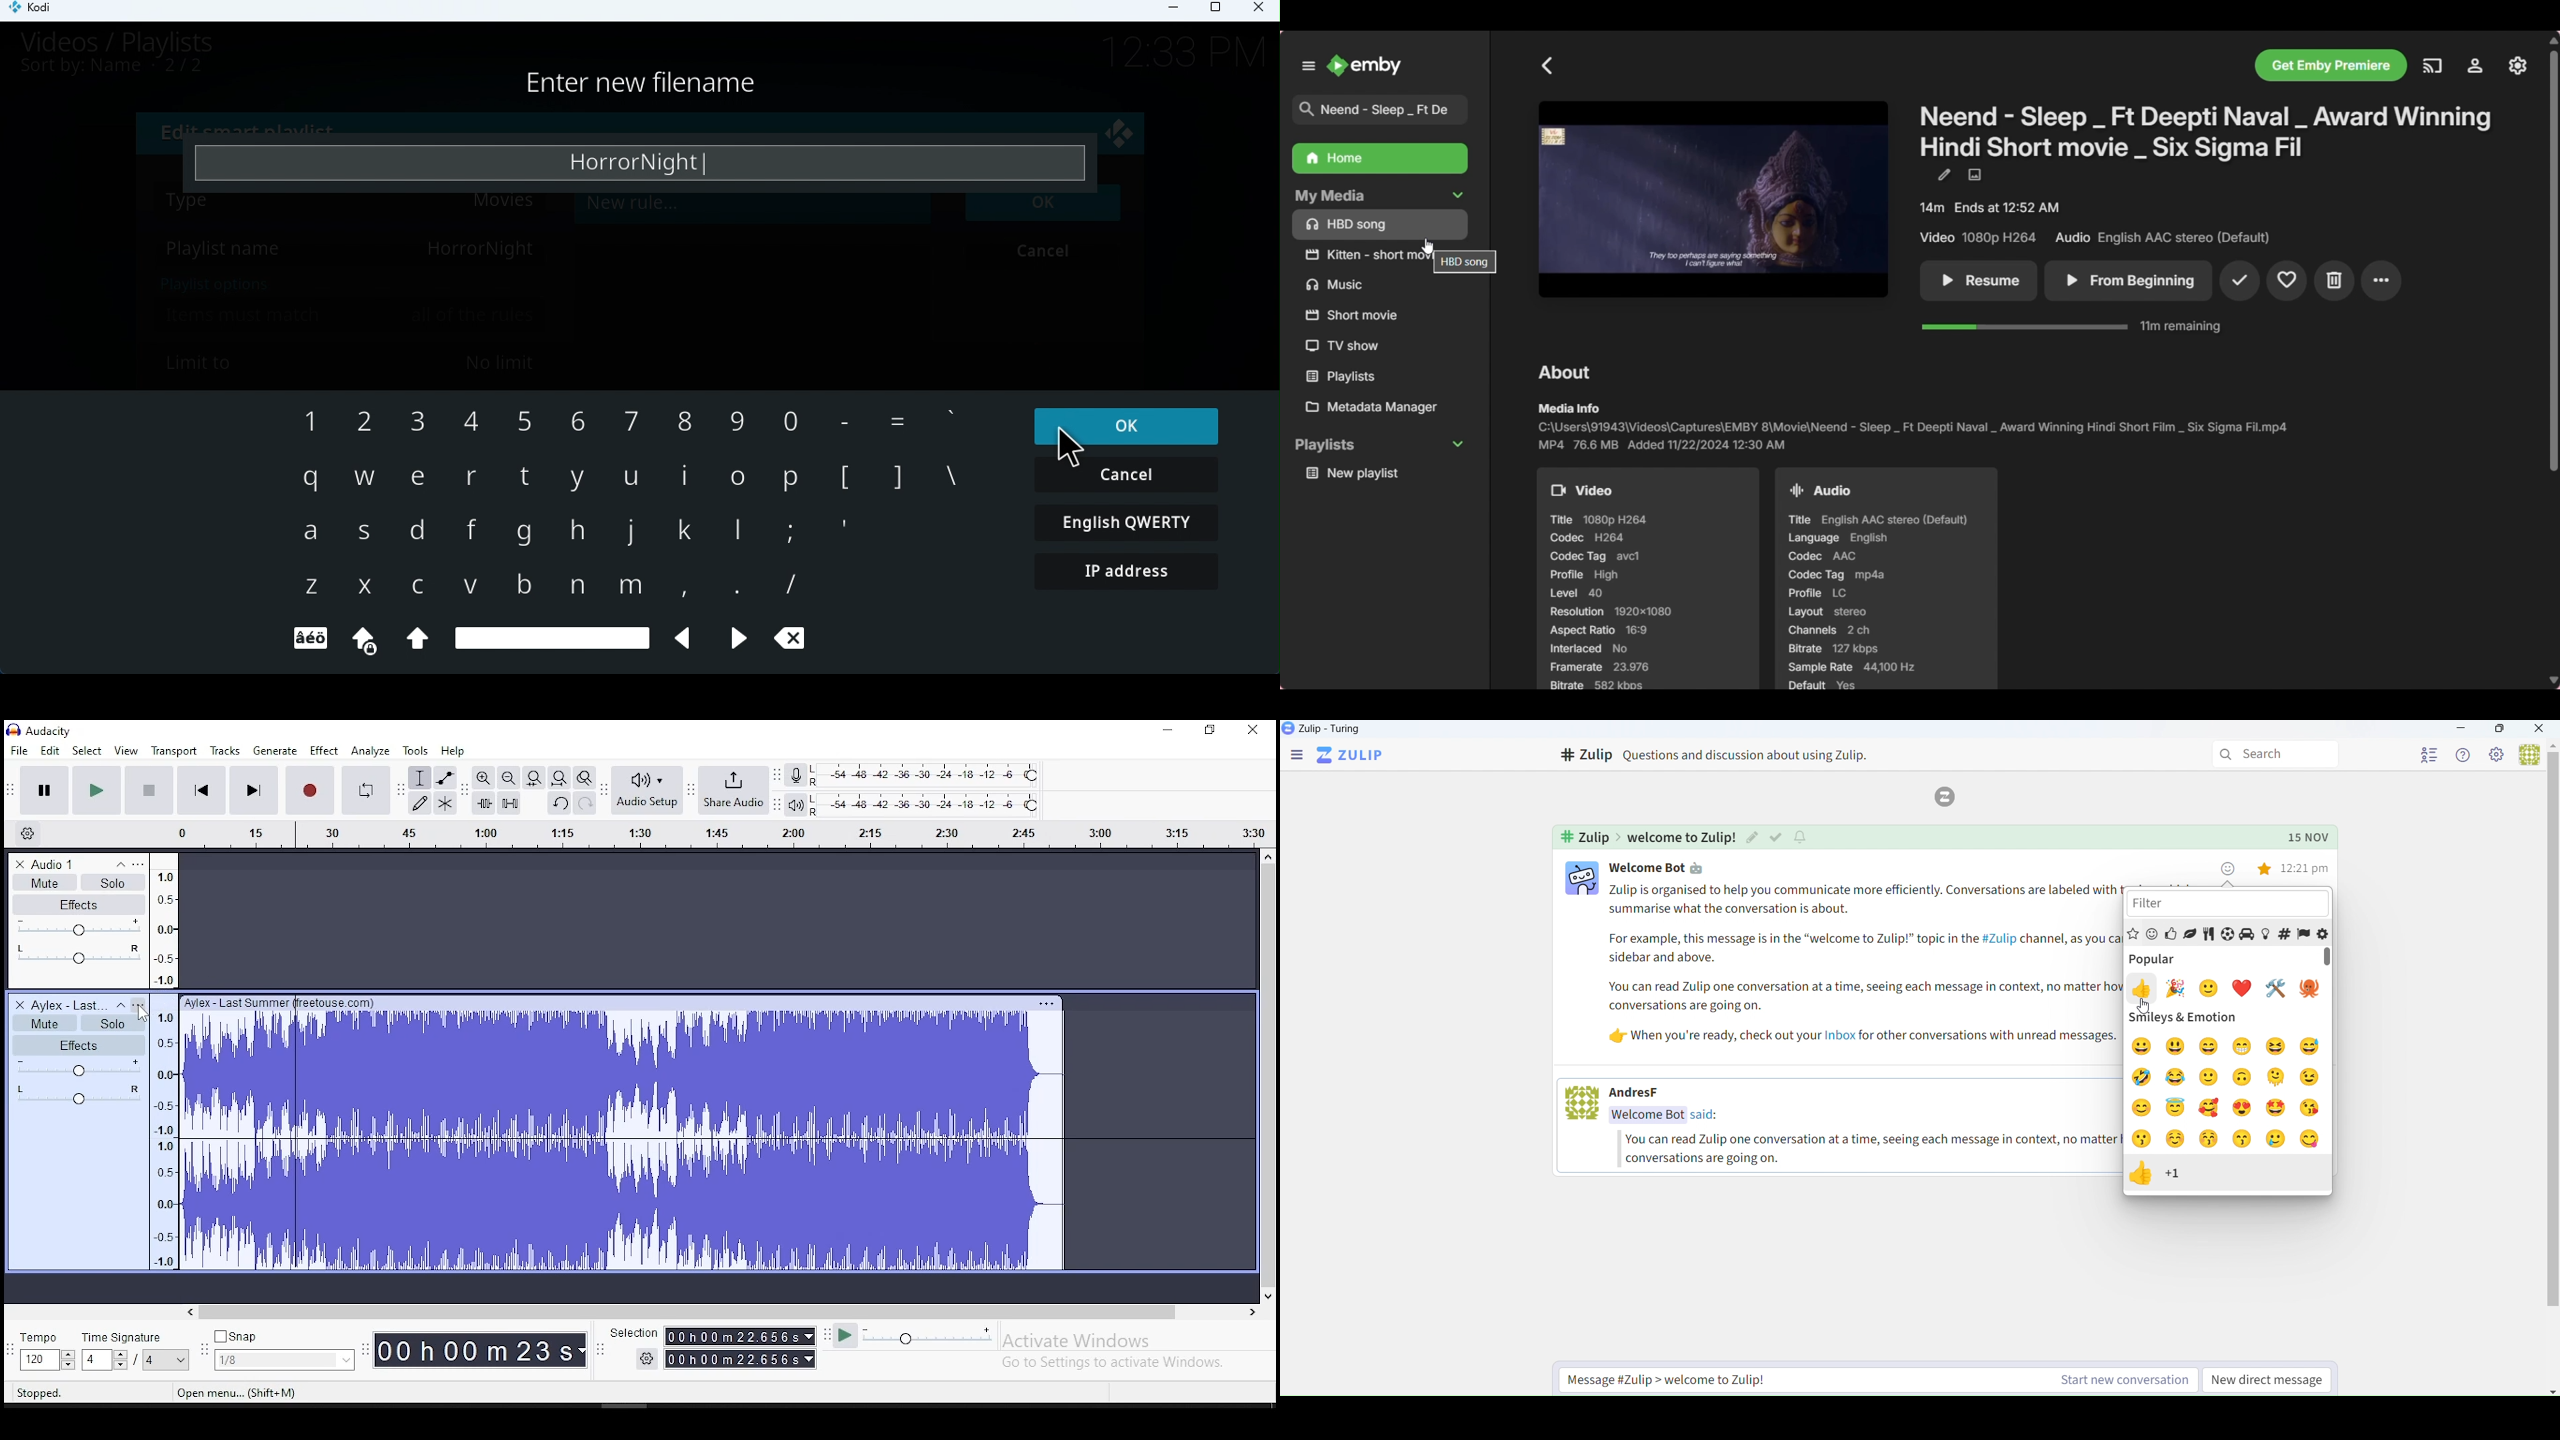 The image size is (2576, 1456). Describe the element at coordinates (80, 904) in the screenshot. I see `effects` at that location.